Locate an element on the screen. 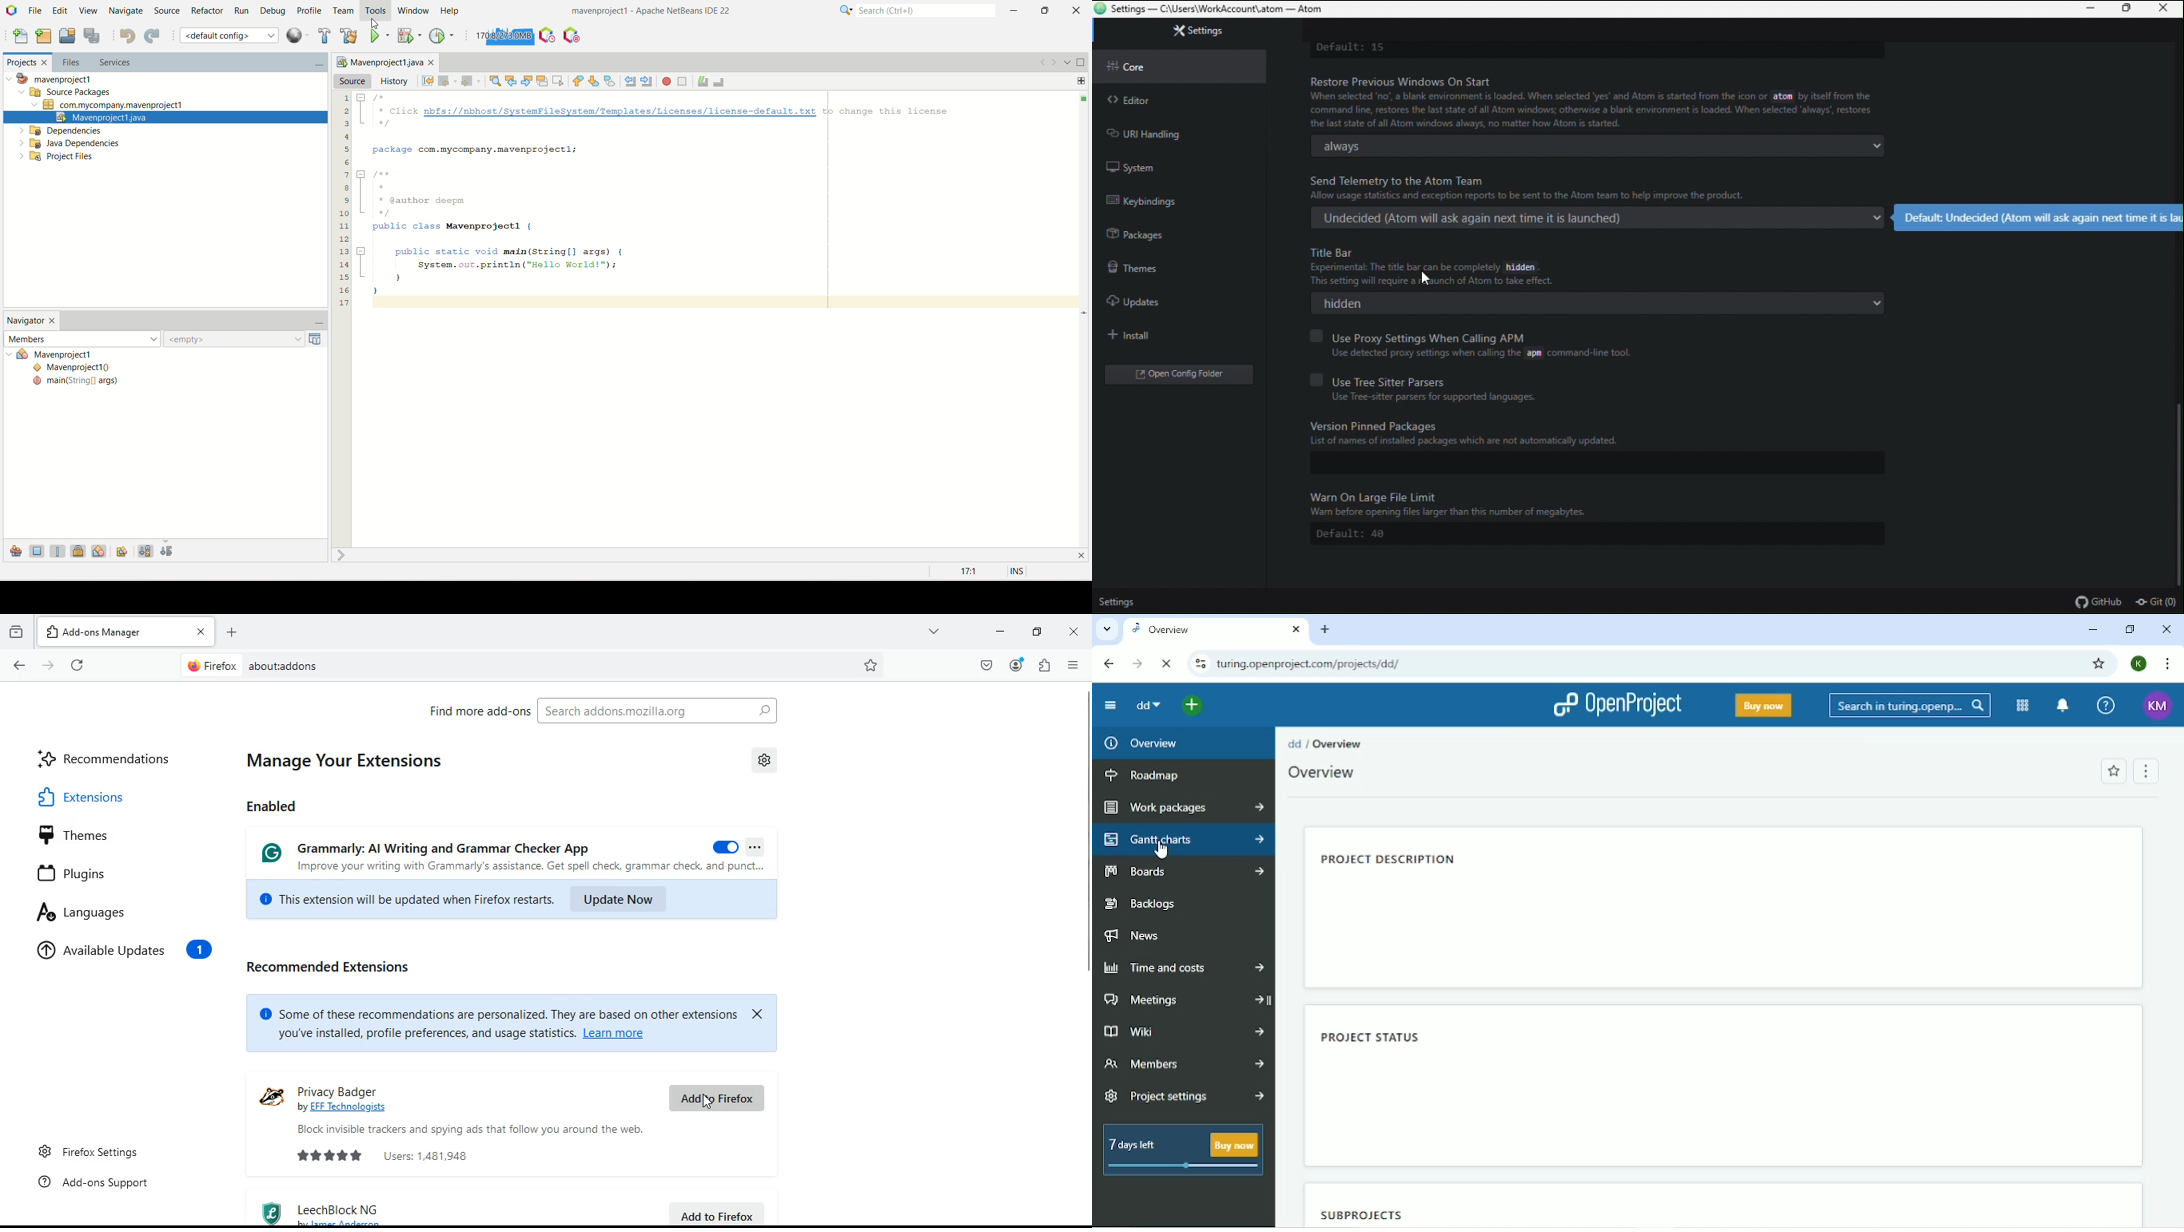 This screenshot has width=2184, height=1232. Java dependencies is located at coordinates (69, 143).